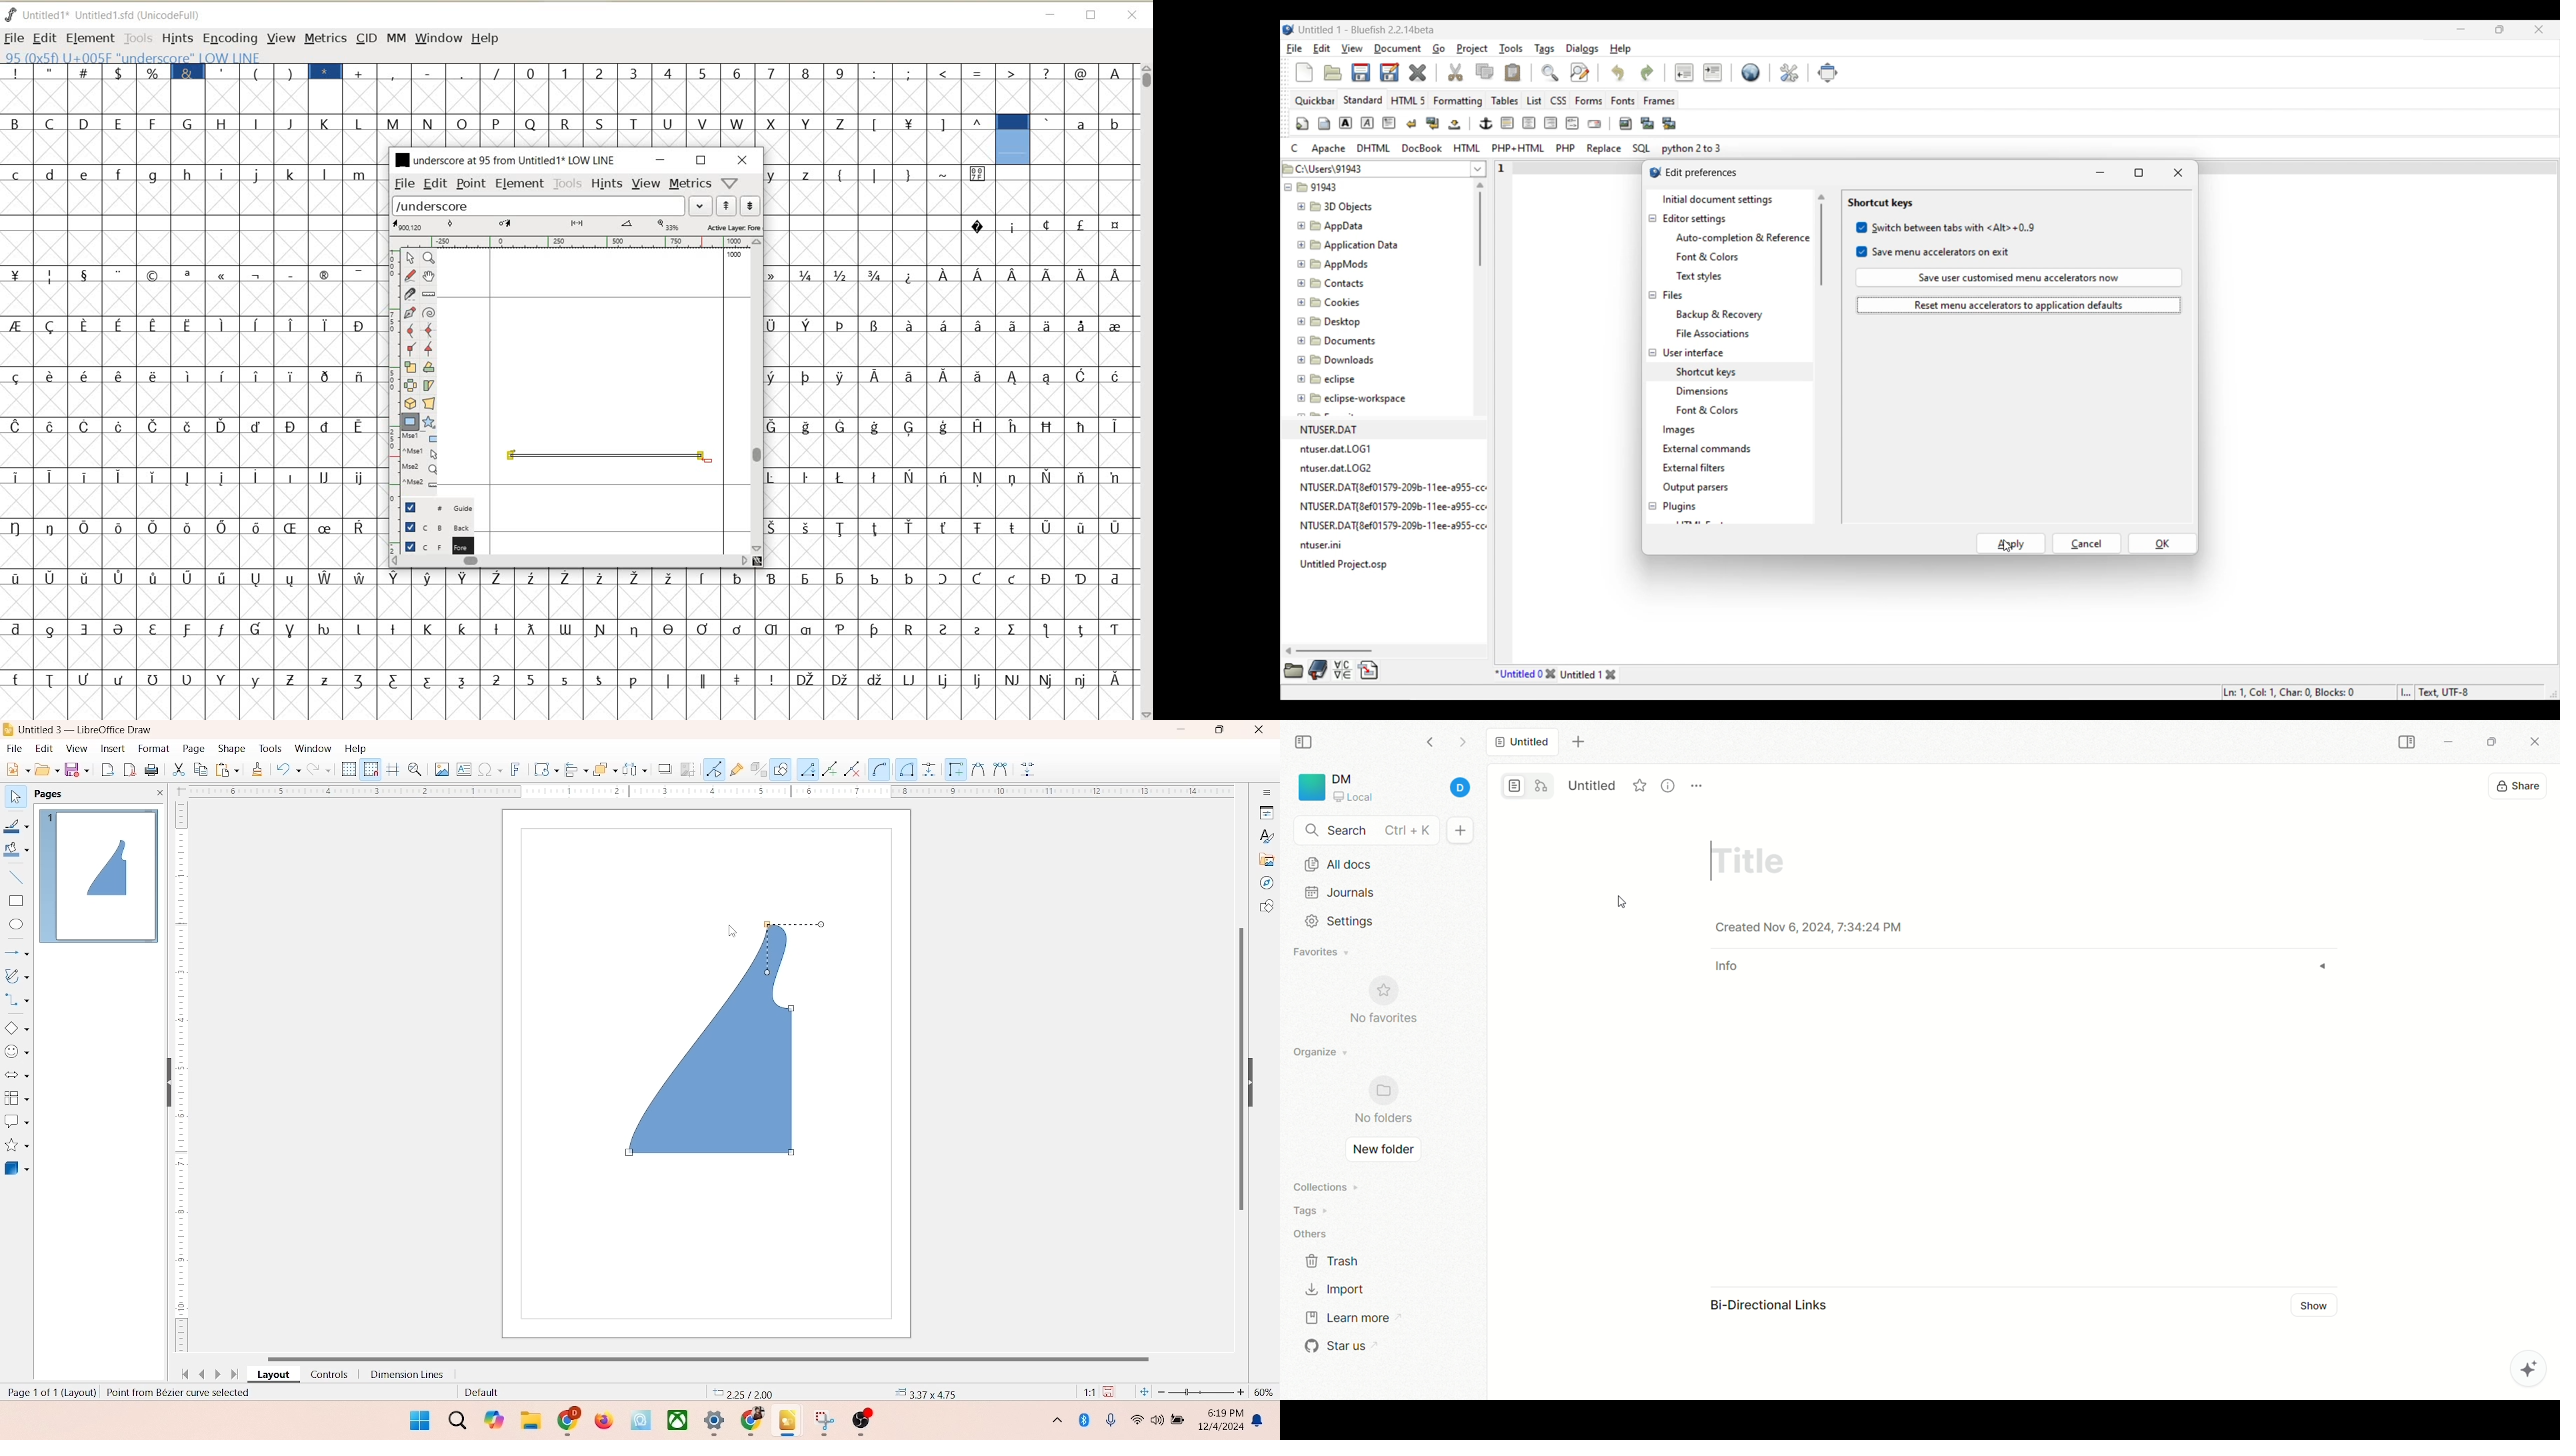 The image size is (2576, 1456). Describe the element at coordinates (1511, 49) in the screenshot. I see `Tools menu` at that location.